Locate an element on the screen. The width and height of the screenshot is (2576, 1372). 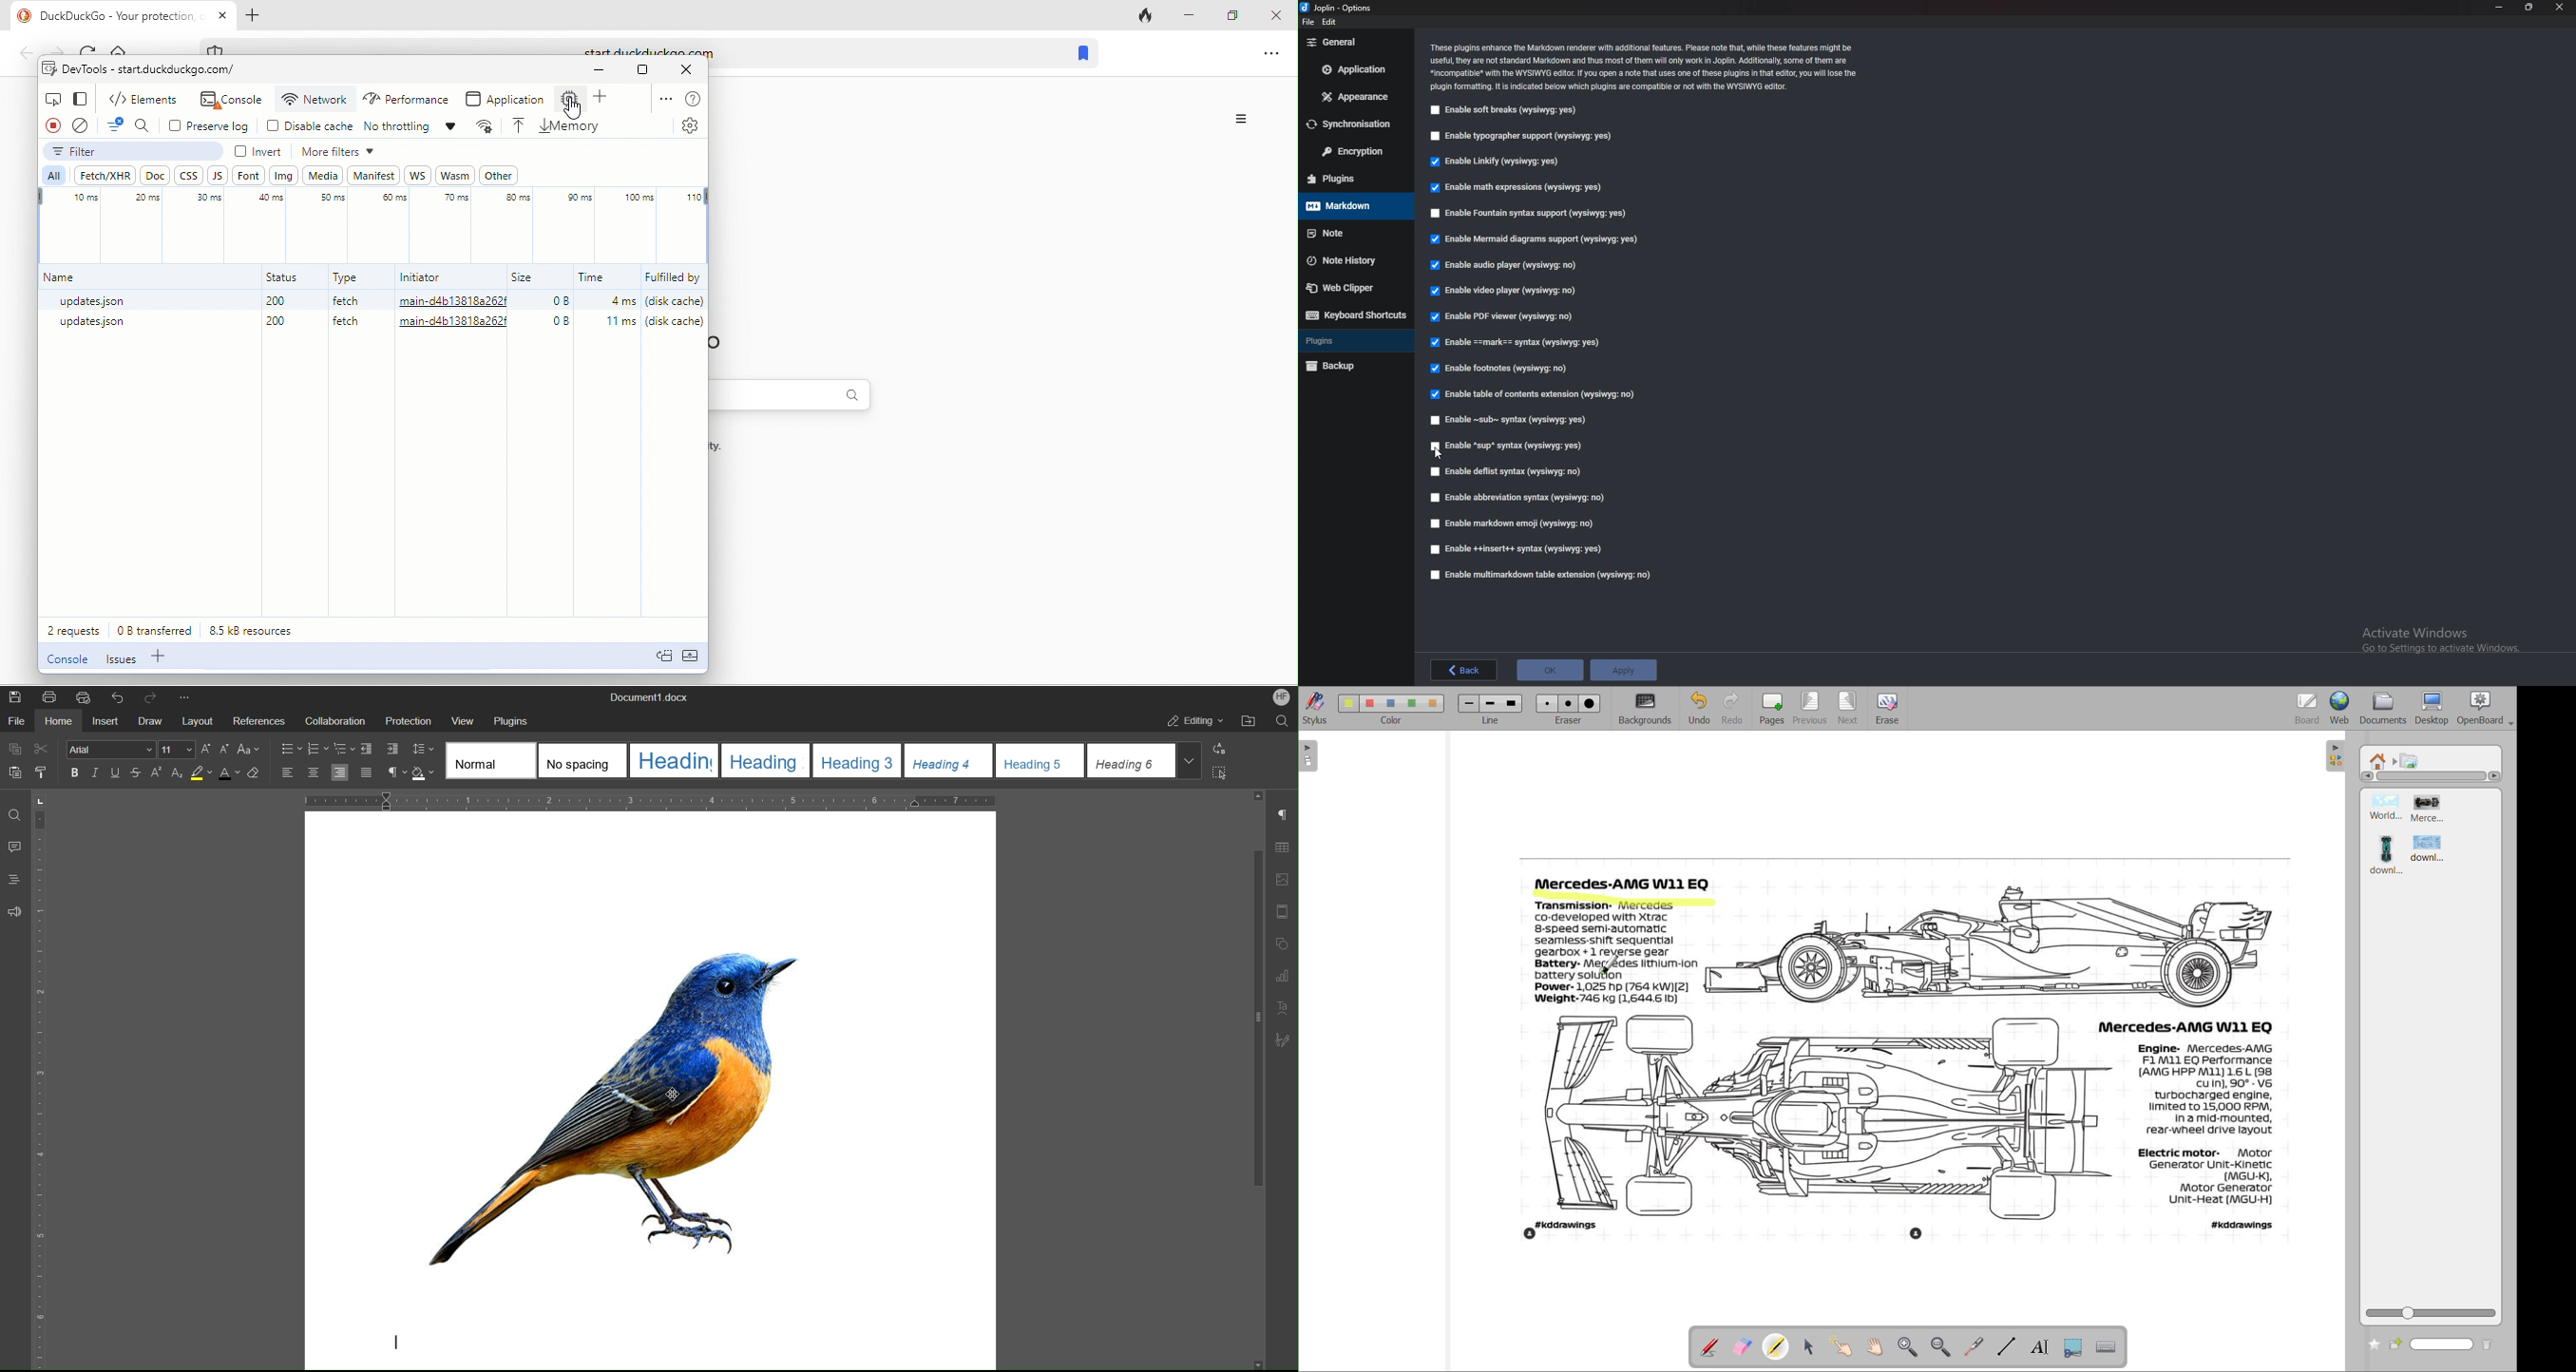
markdown is located at coordinates (1356, 206).